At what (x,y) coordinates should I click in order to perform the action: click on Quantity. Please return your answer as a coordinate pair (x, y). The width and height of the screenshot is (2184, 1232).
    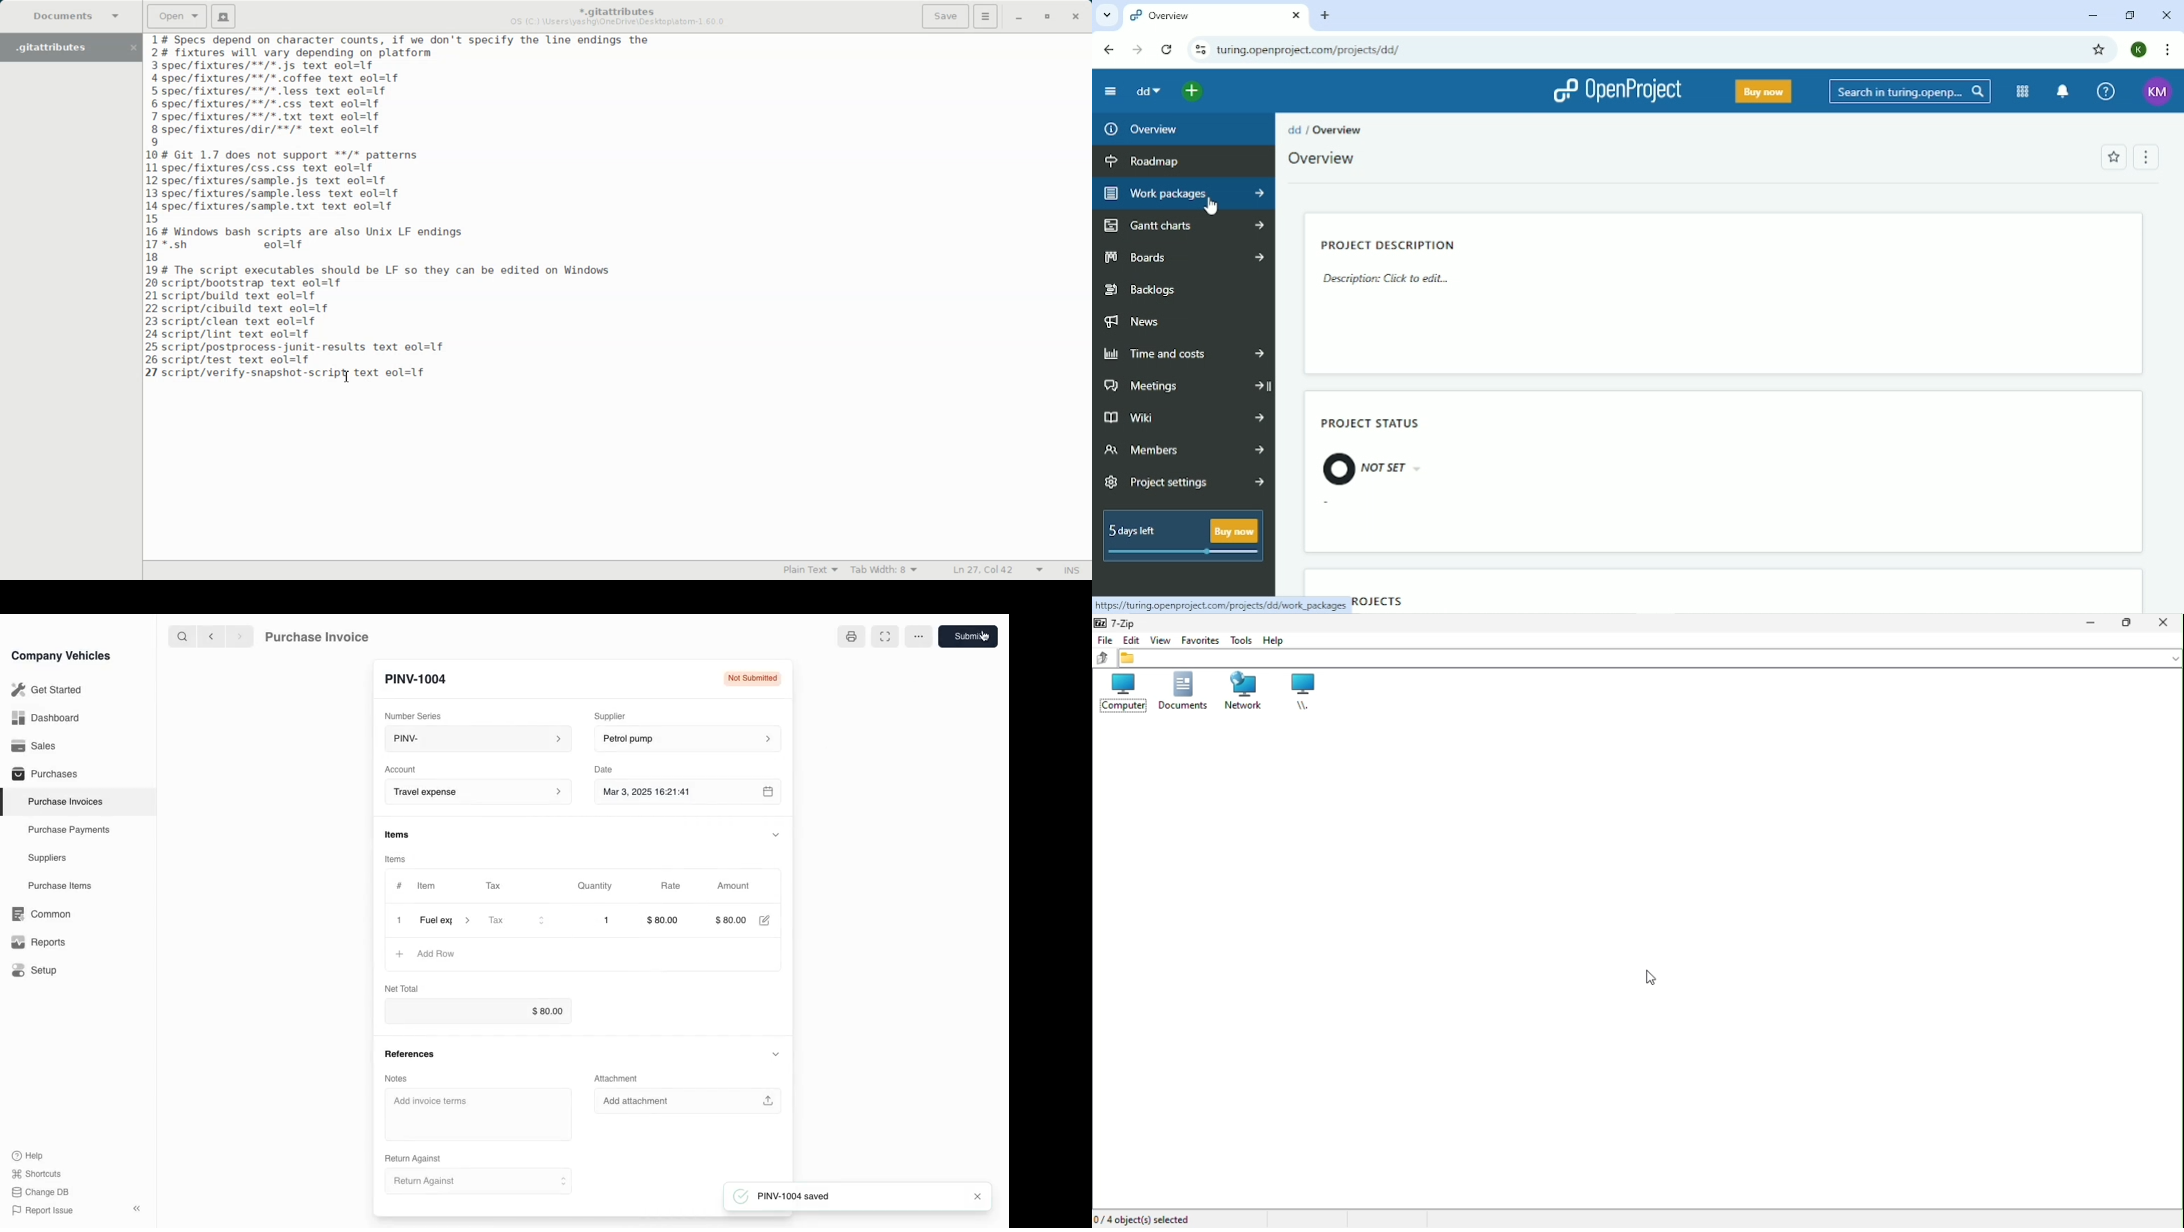
    Looking at the image, I should click on (597, 886).